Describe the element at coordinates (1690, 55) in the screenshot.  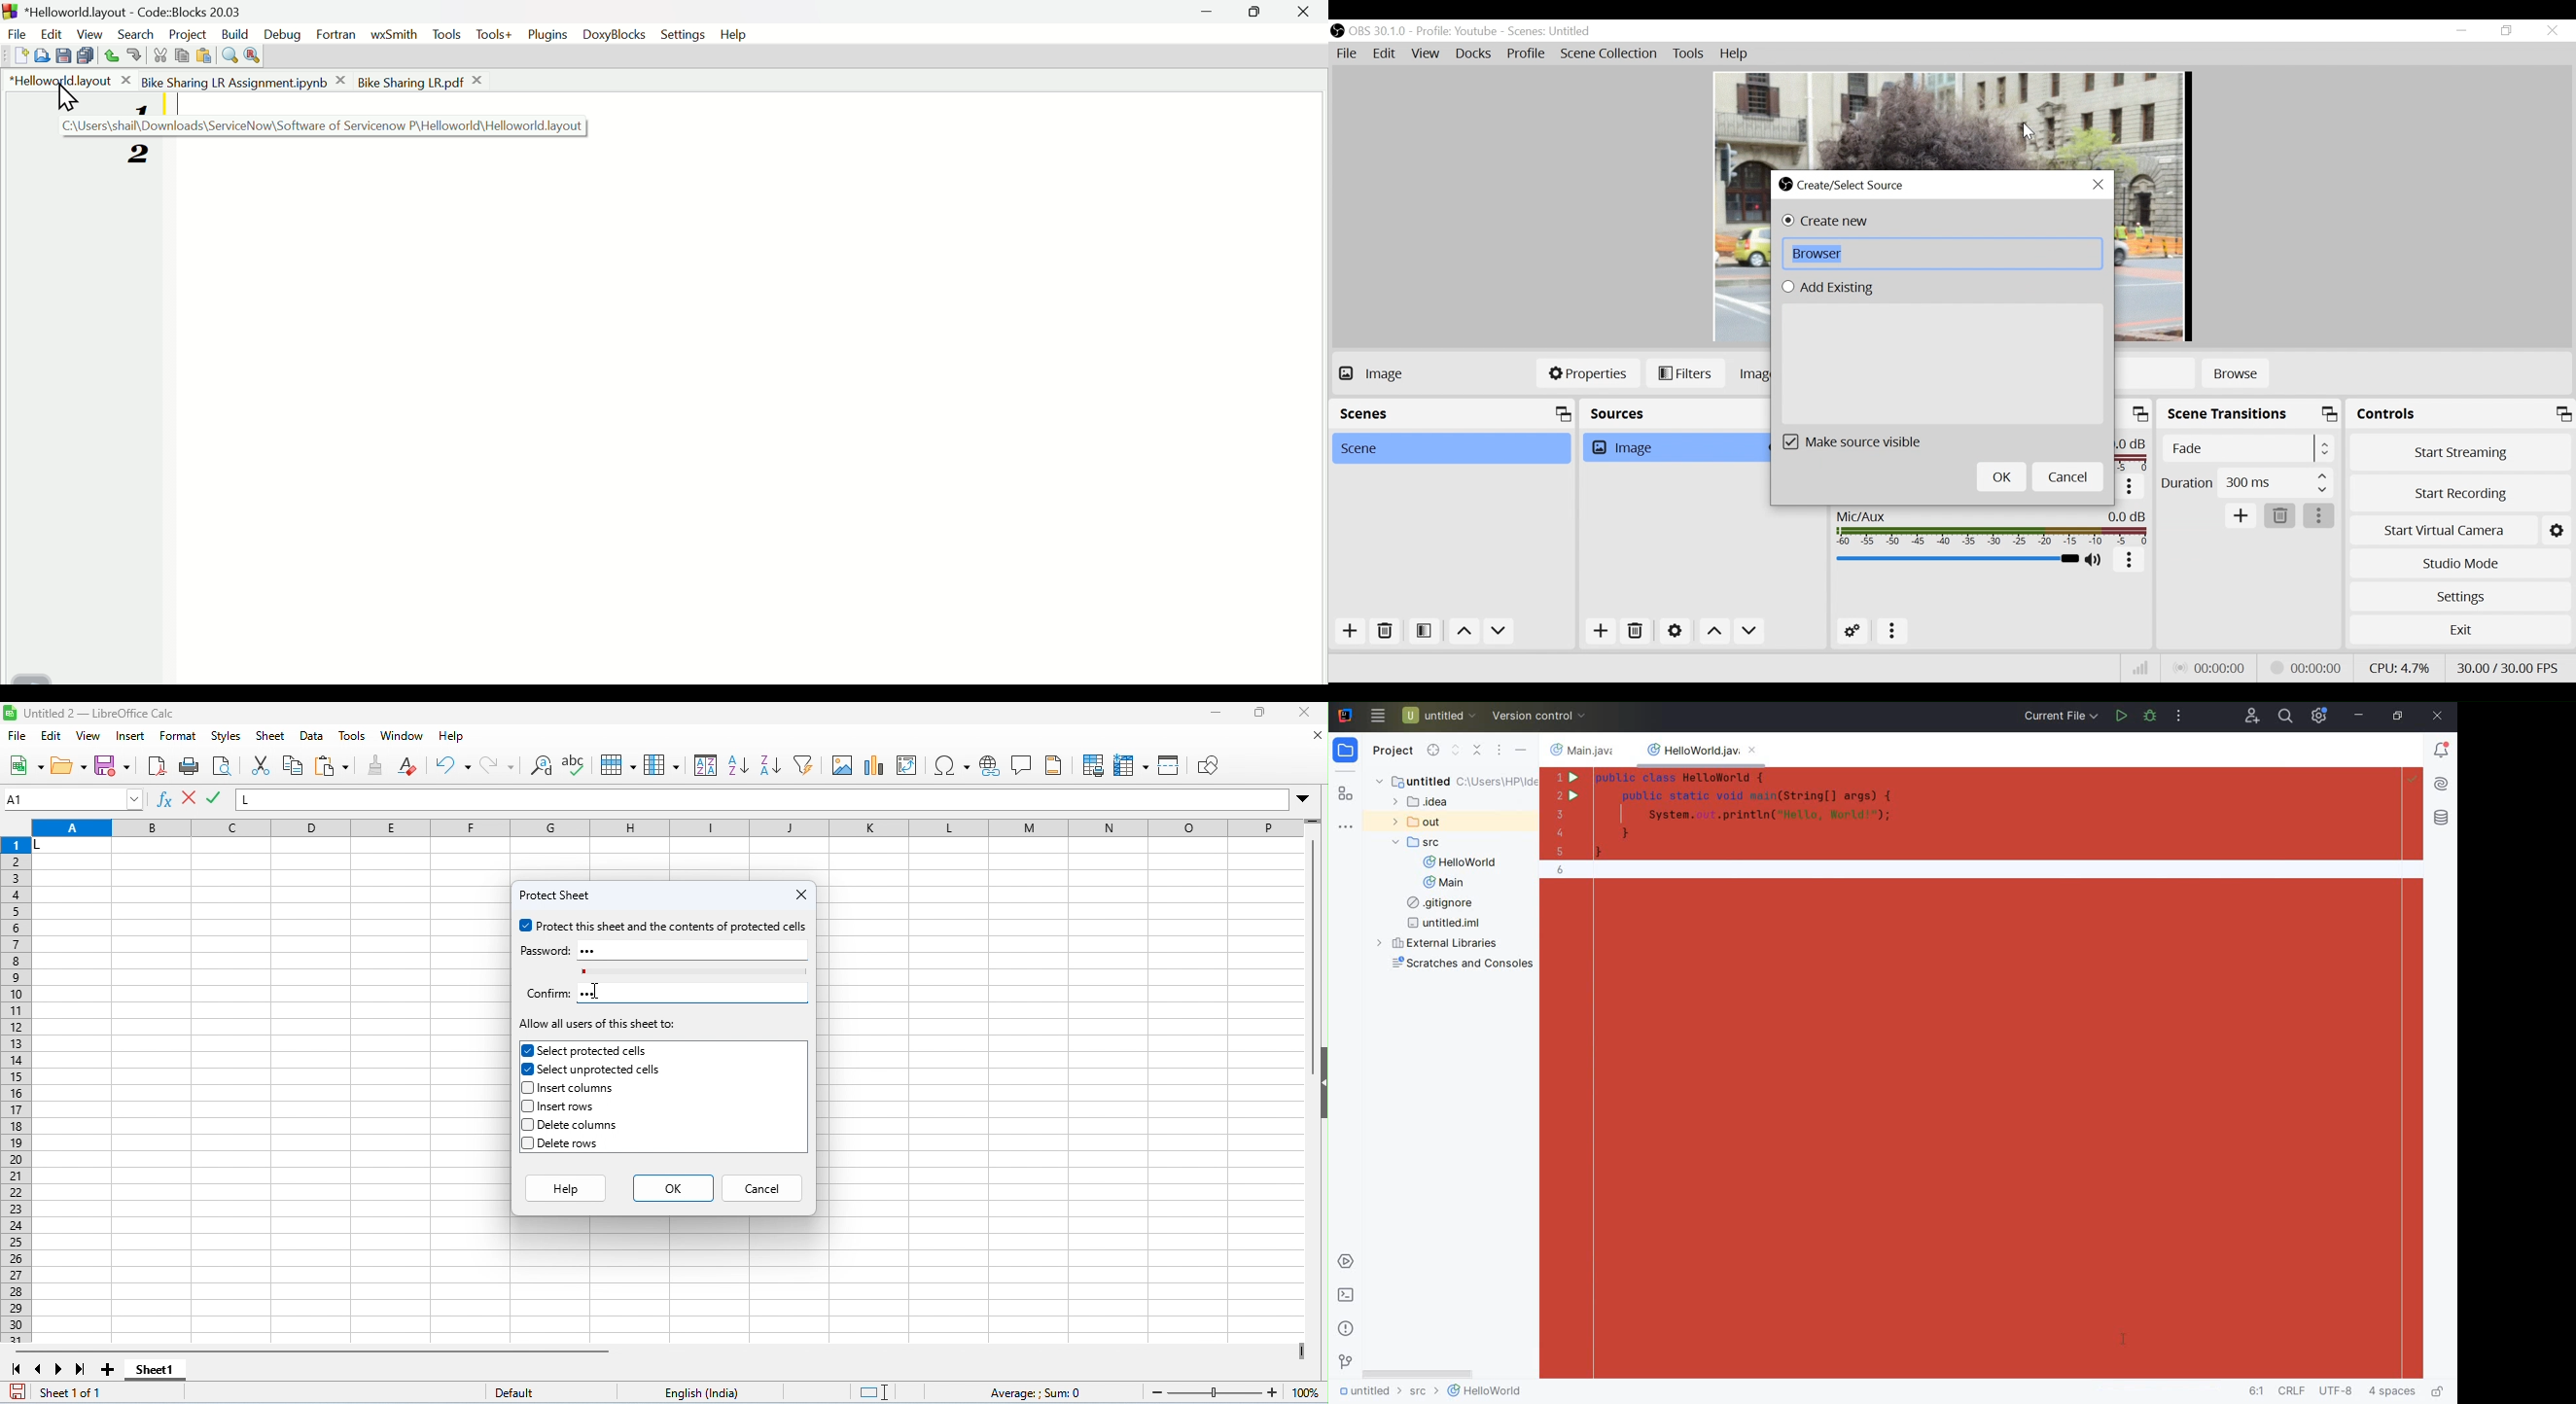
I see `Tools` at that location.